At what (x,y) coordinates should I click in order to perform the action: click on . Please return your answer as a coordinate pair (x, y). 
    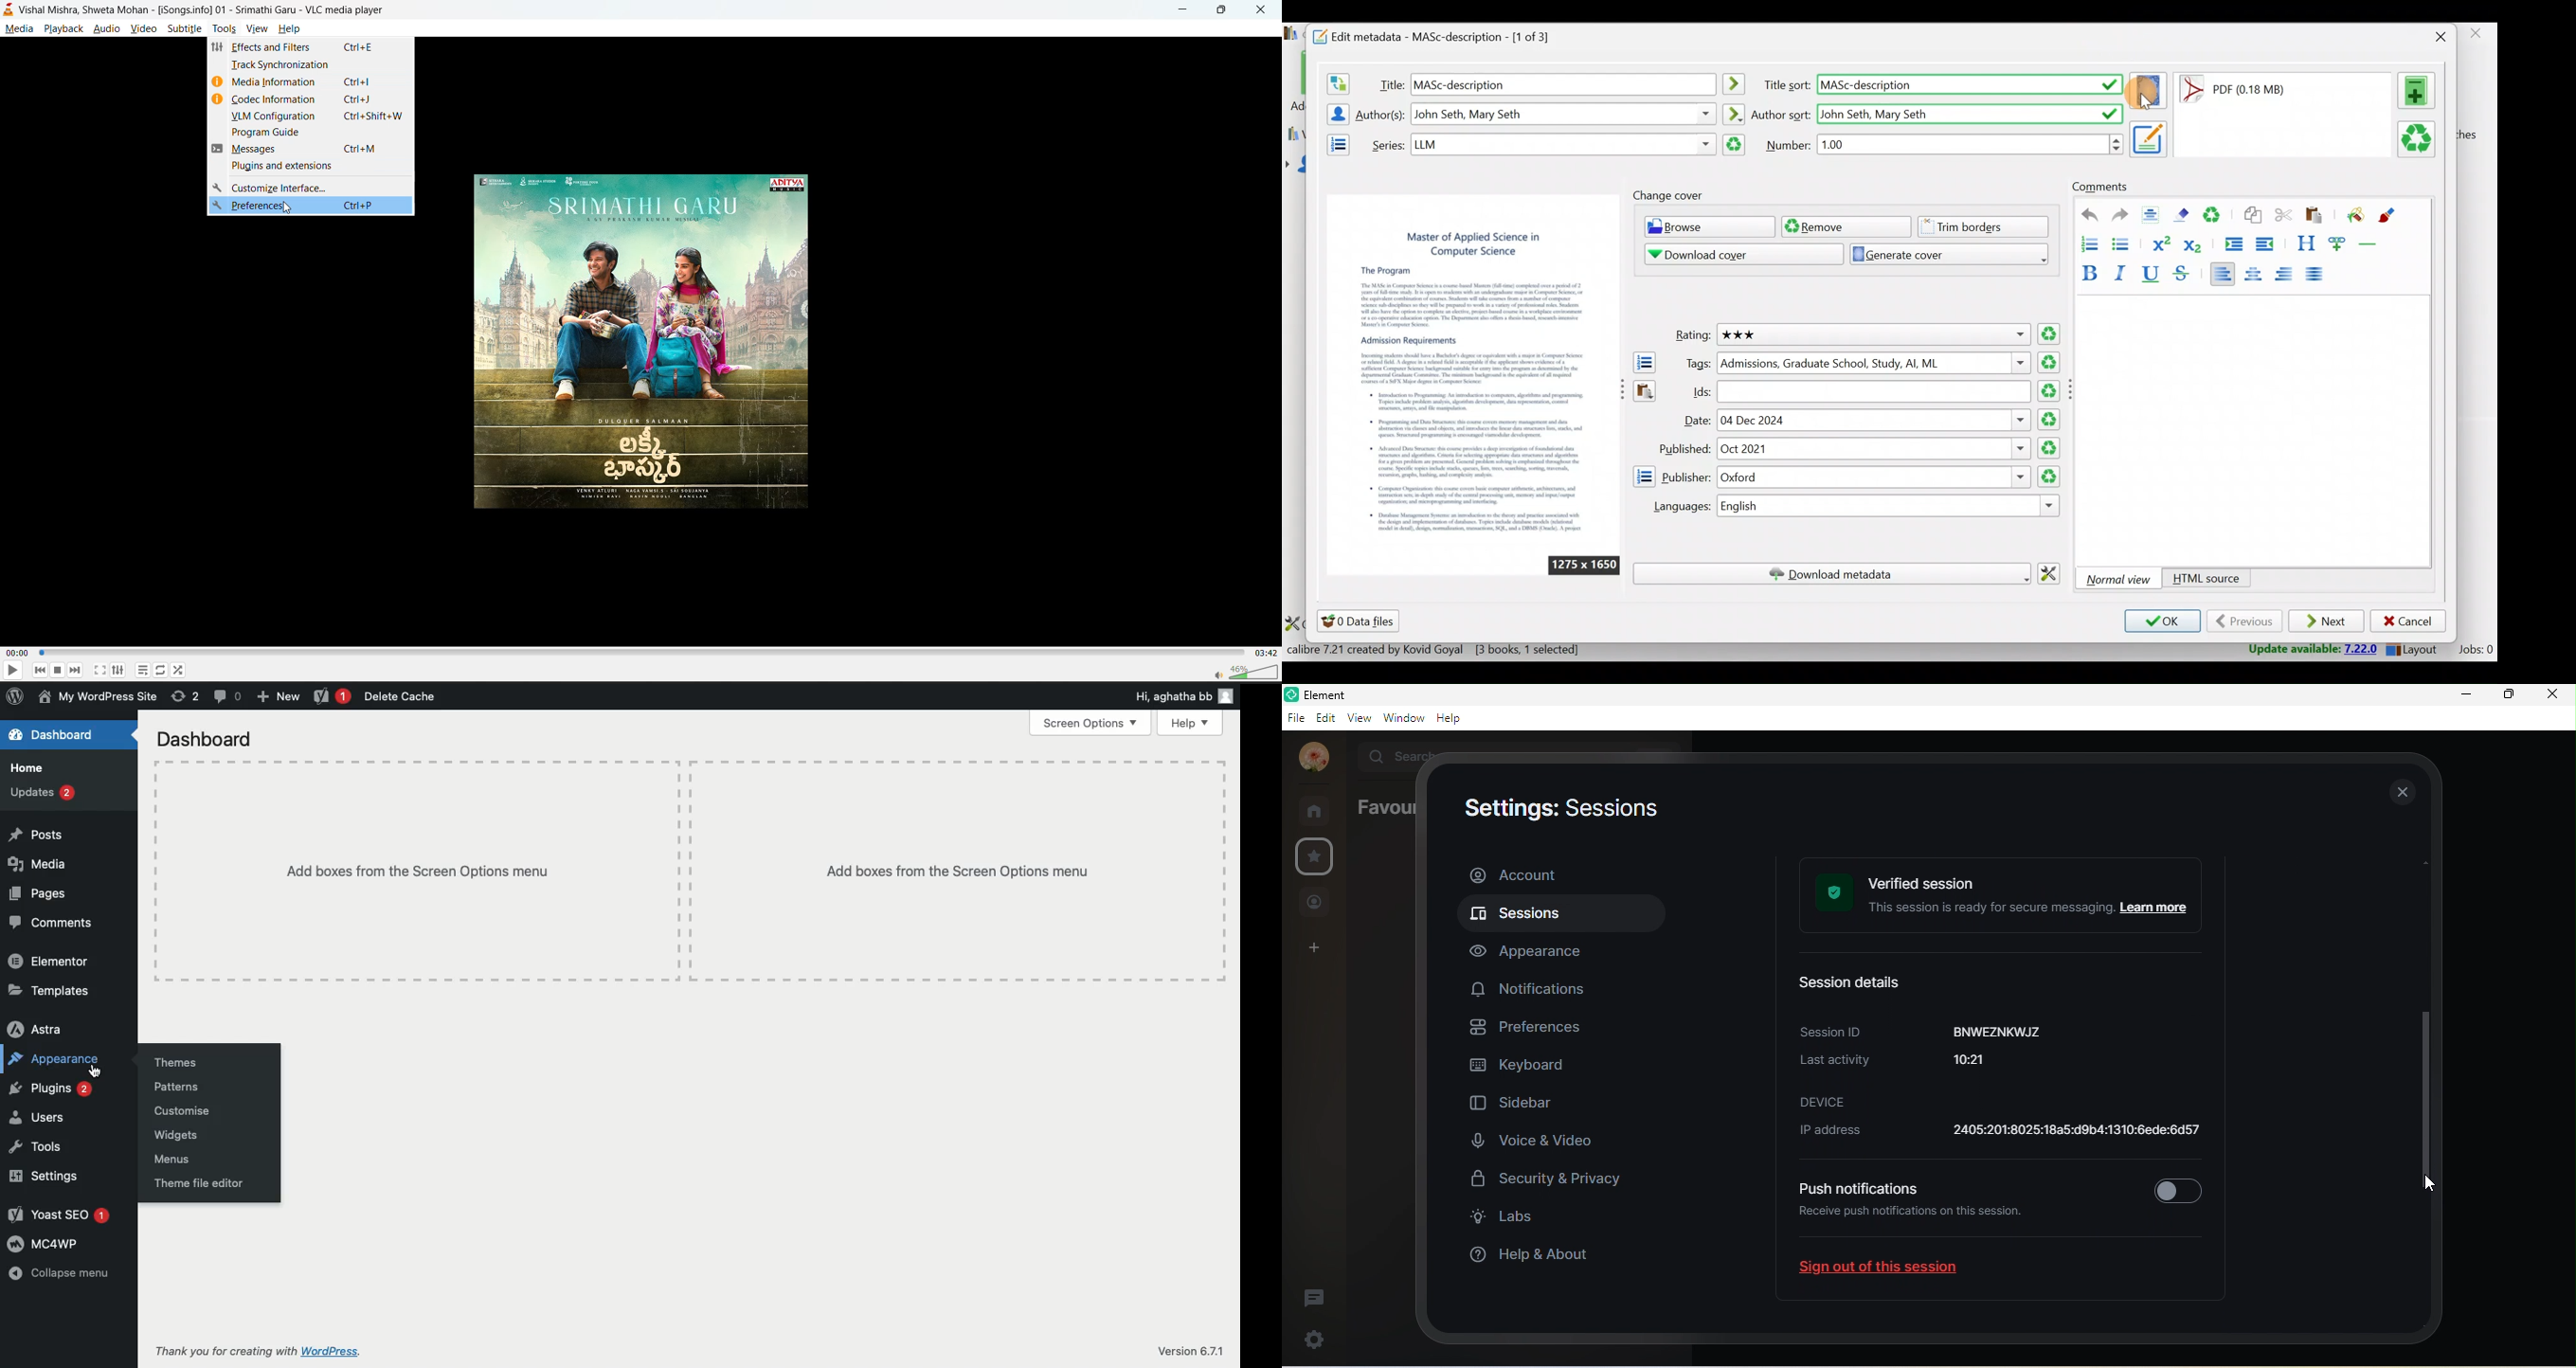
    Looking at the image, I should click on (1873, 449).